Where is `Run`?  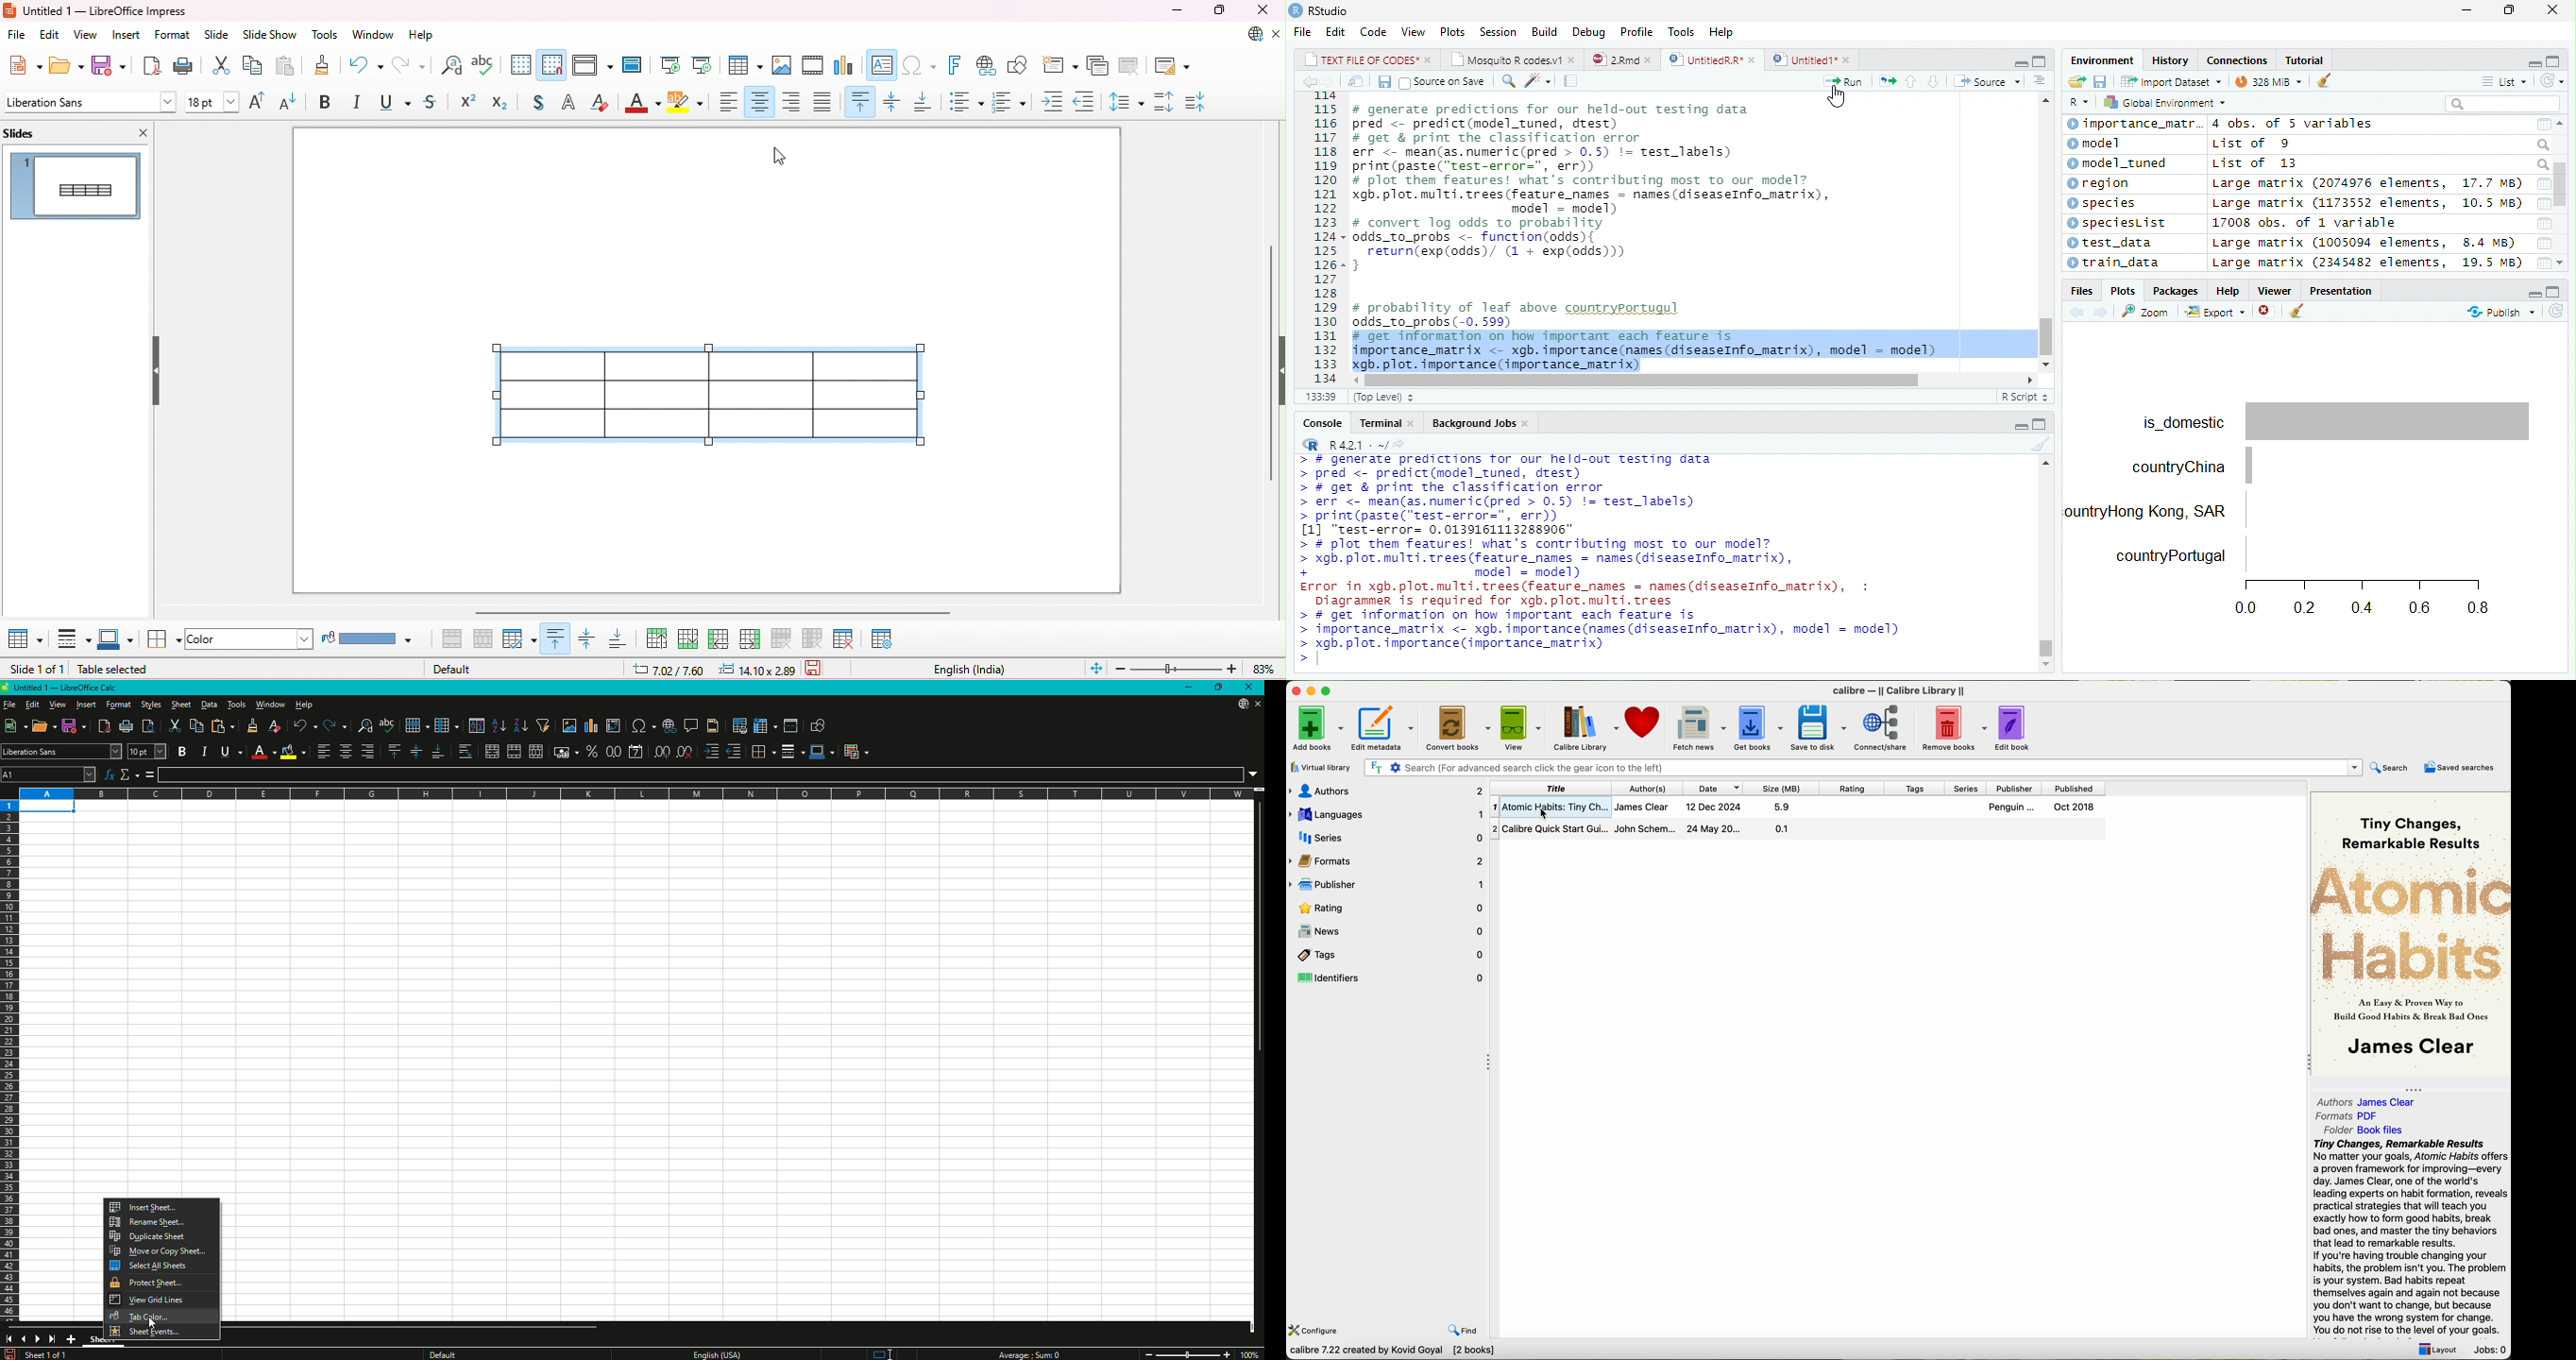
Run is located at coordinates (1844, 80).